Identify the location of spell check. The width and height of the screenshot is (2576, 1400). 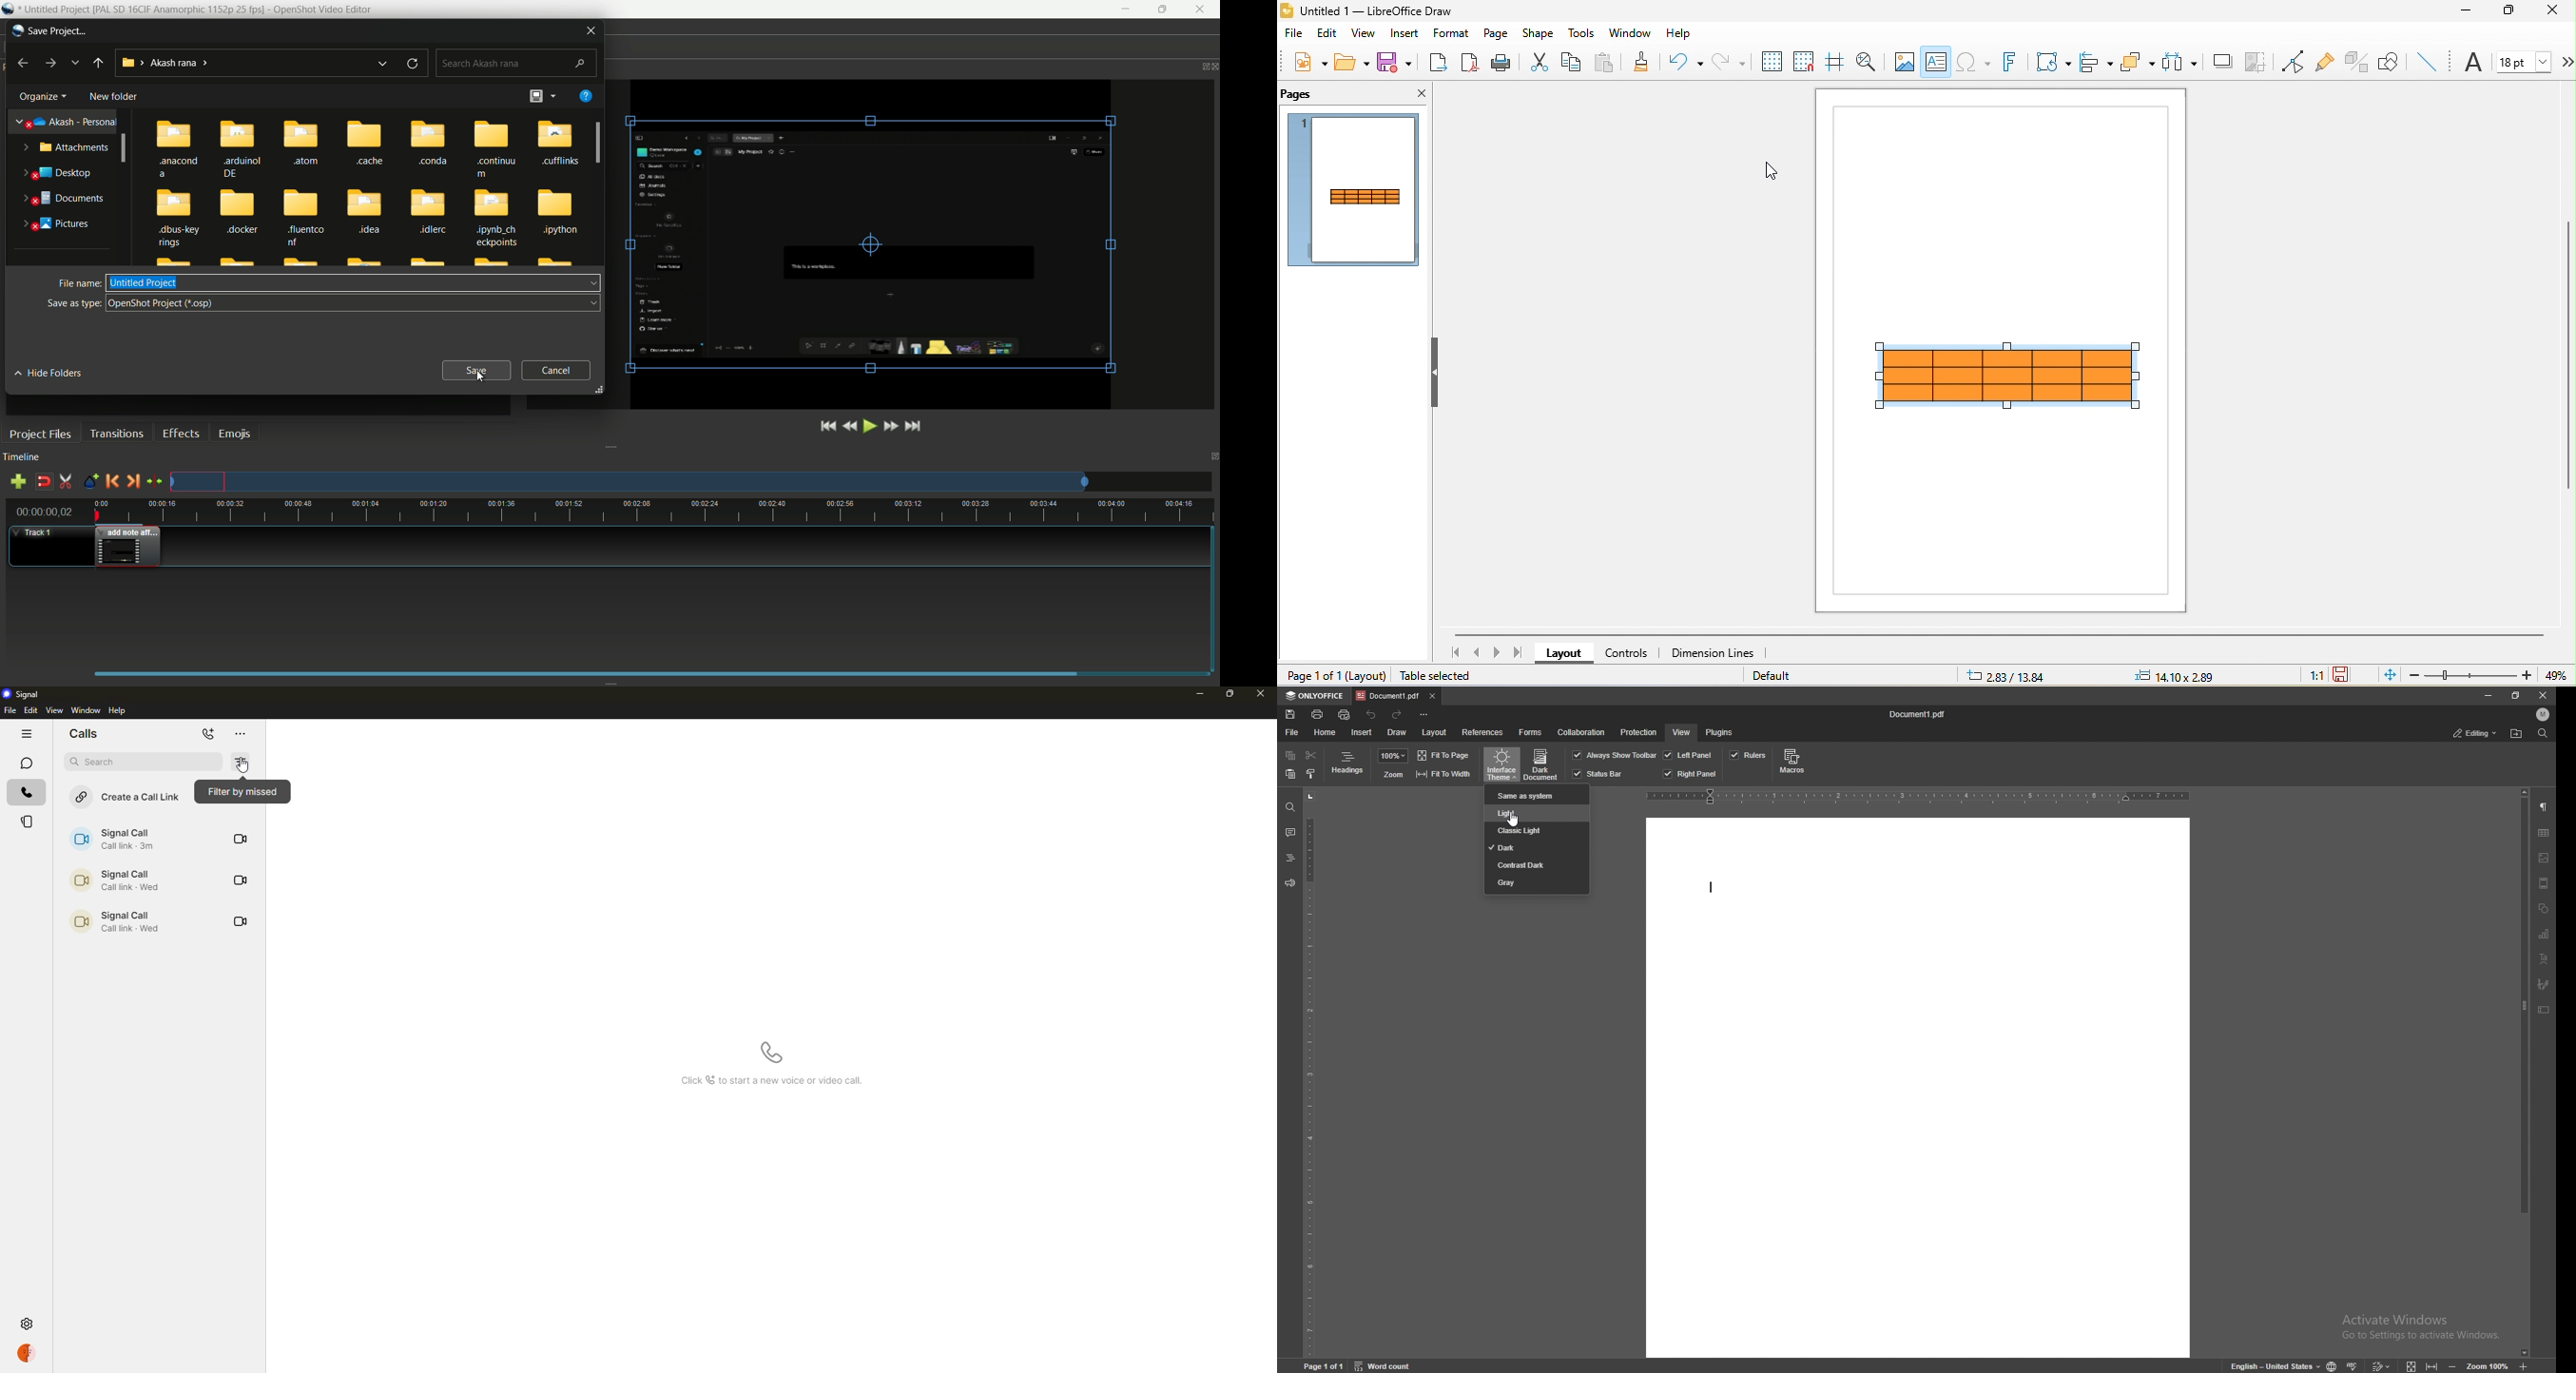
(2354, 1365).